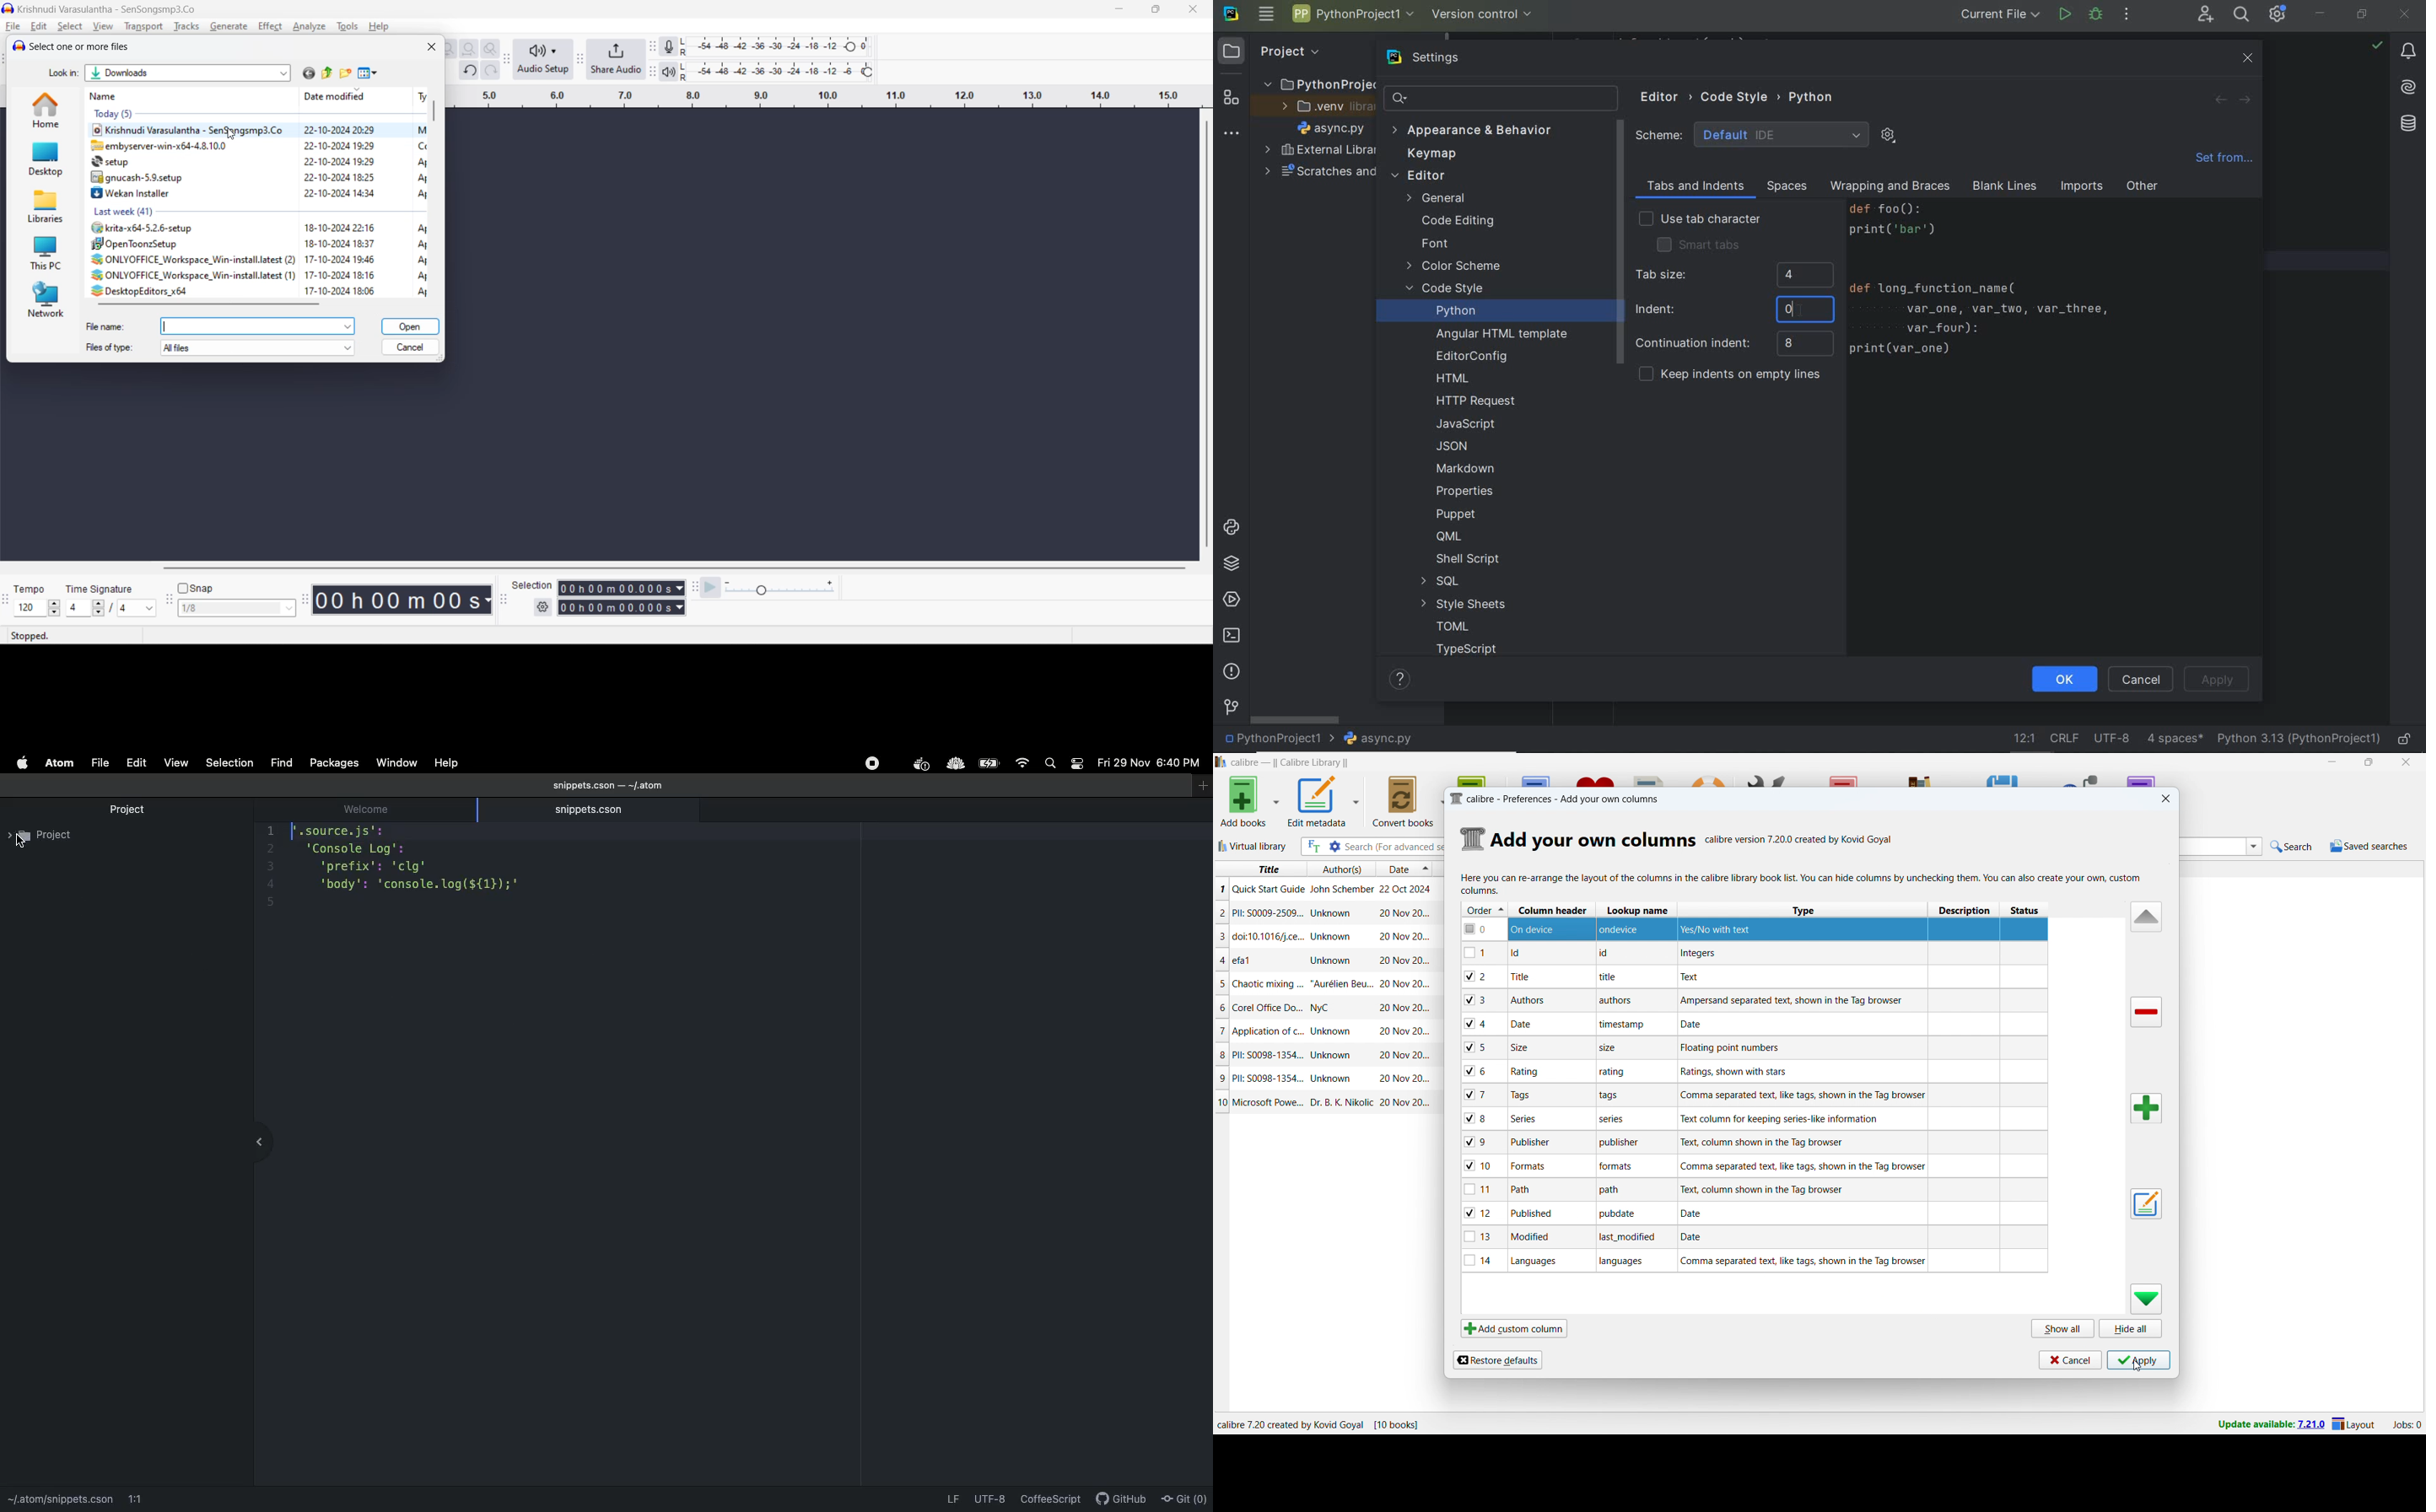 This screenshot has height=1512, width=2436. Describe the element at coordinates (258, 243) in the screenshot. I see `#5 OpenToonzSetup 18-10-2024 18:37 A` at that location.